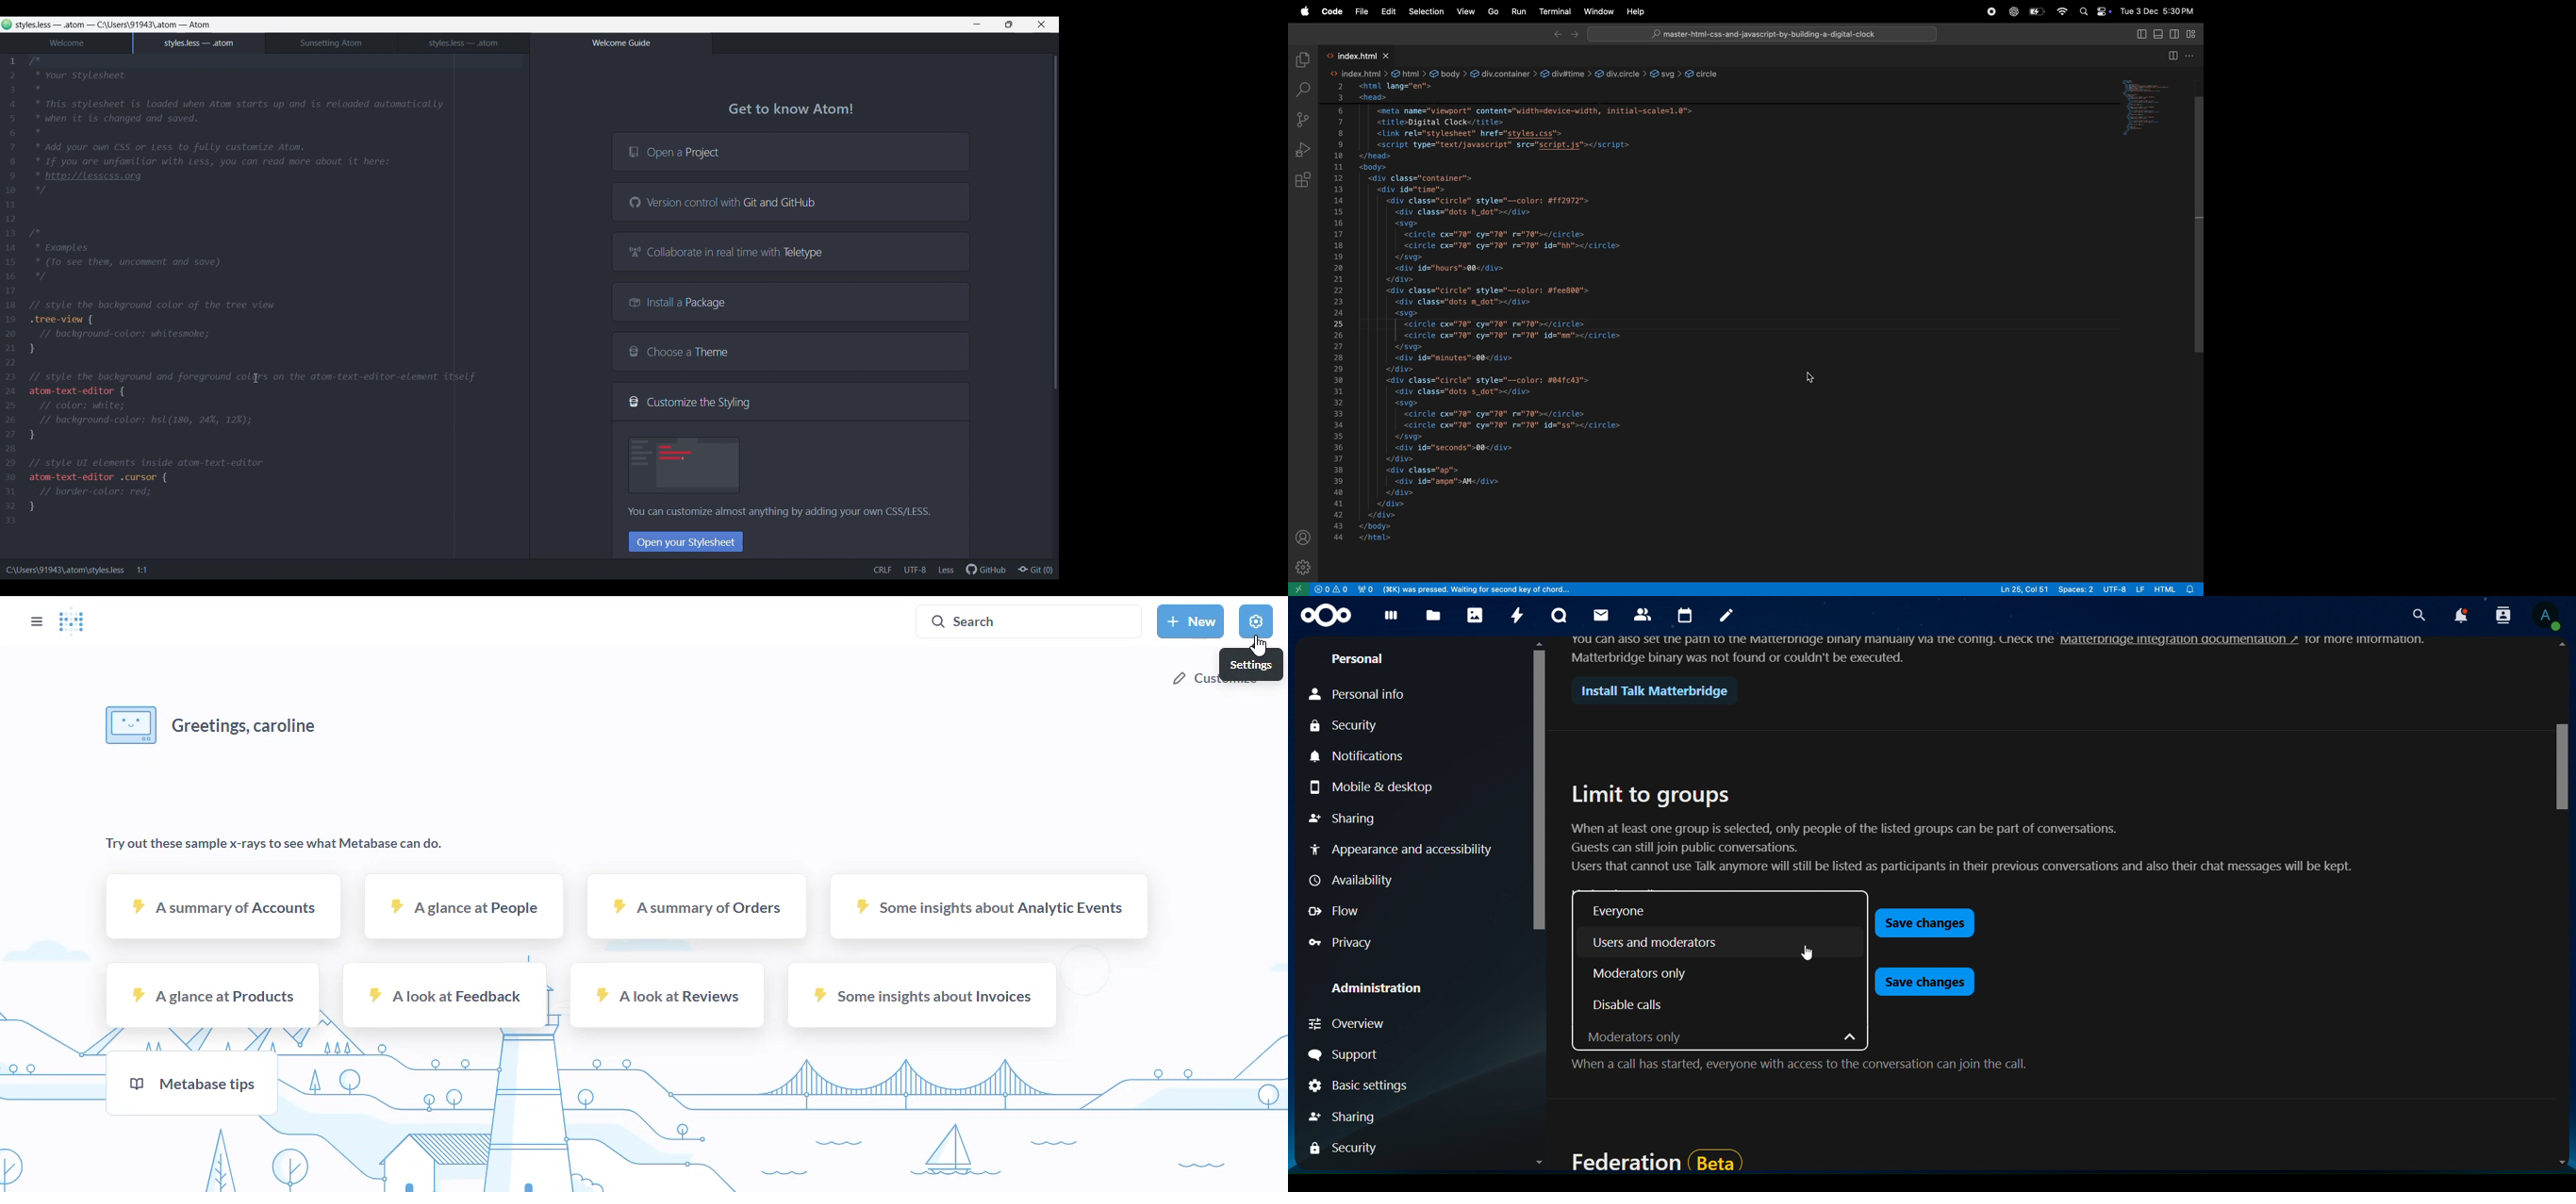  What do you see at coordinates (1927, 925) in the screenshot?
I see `save changes` at bounding box center [1927, 925].